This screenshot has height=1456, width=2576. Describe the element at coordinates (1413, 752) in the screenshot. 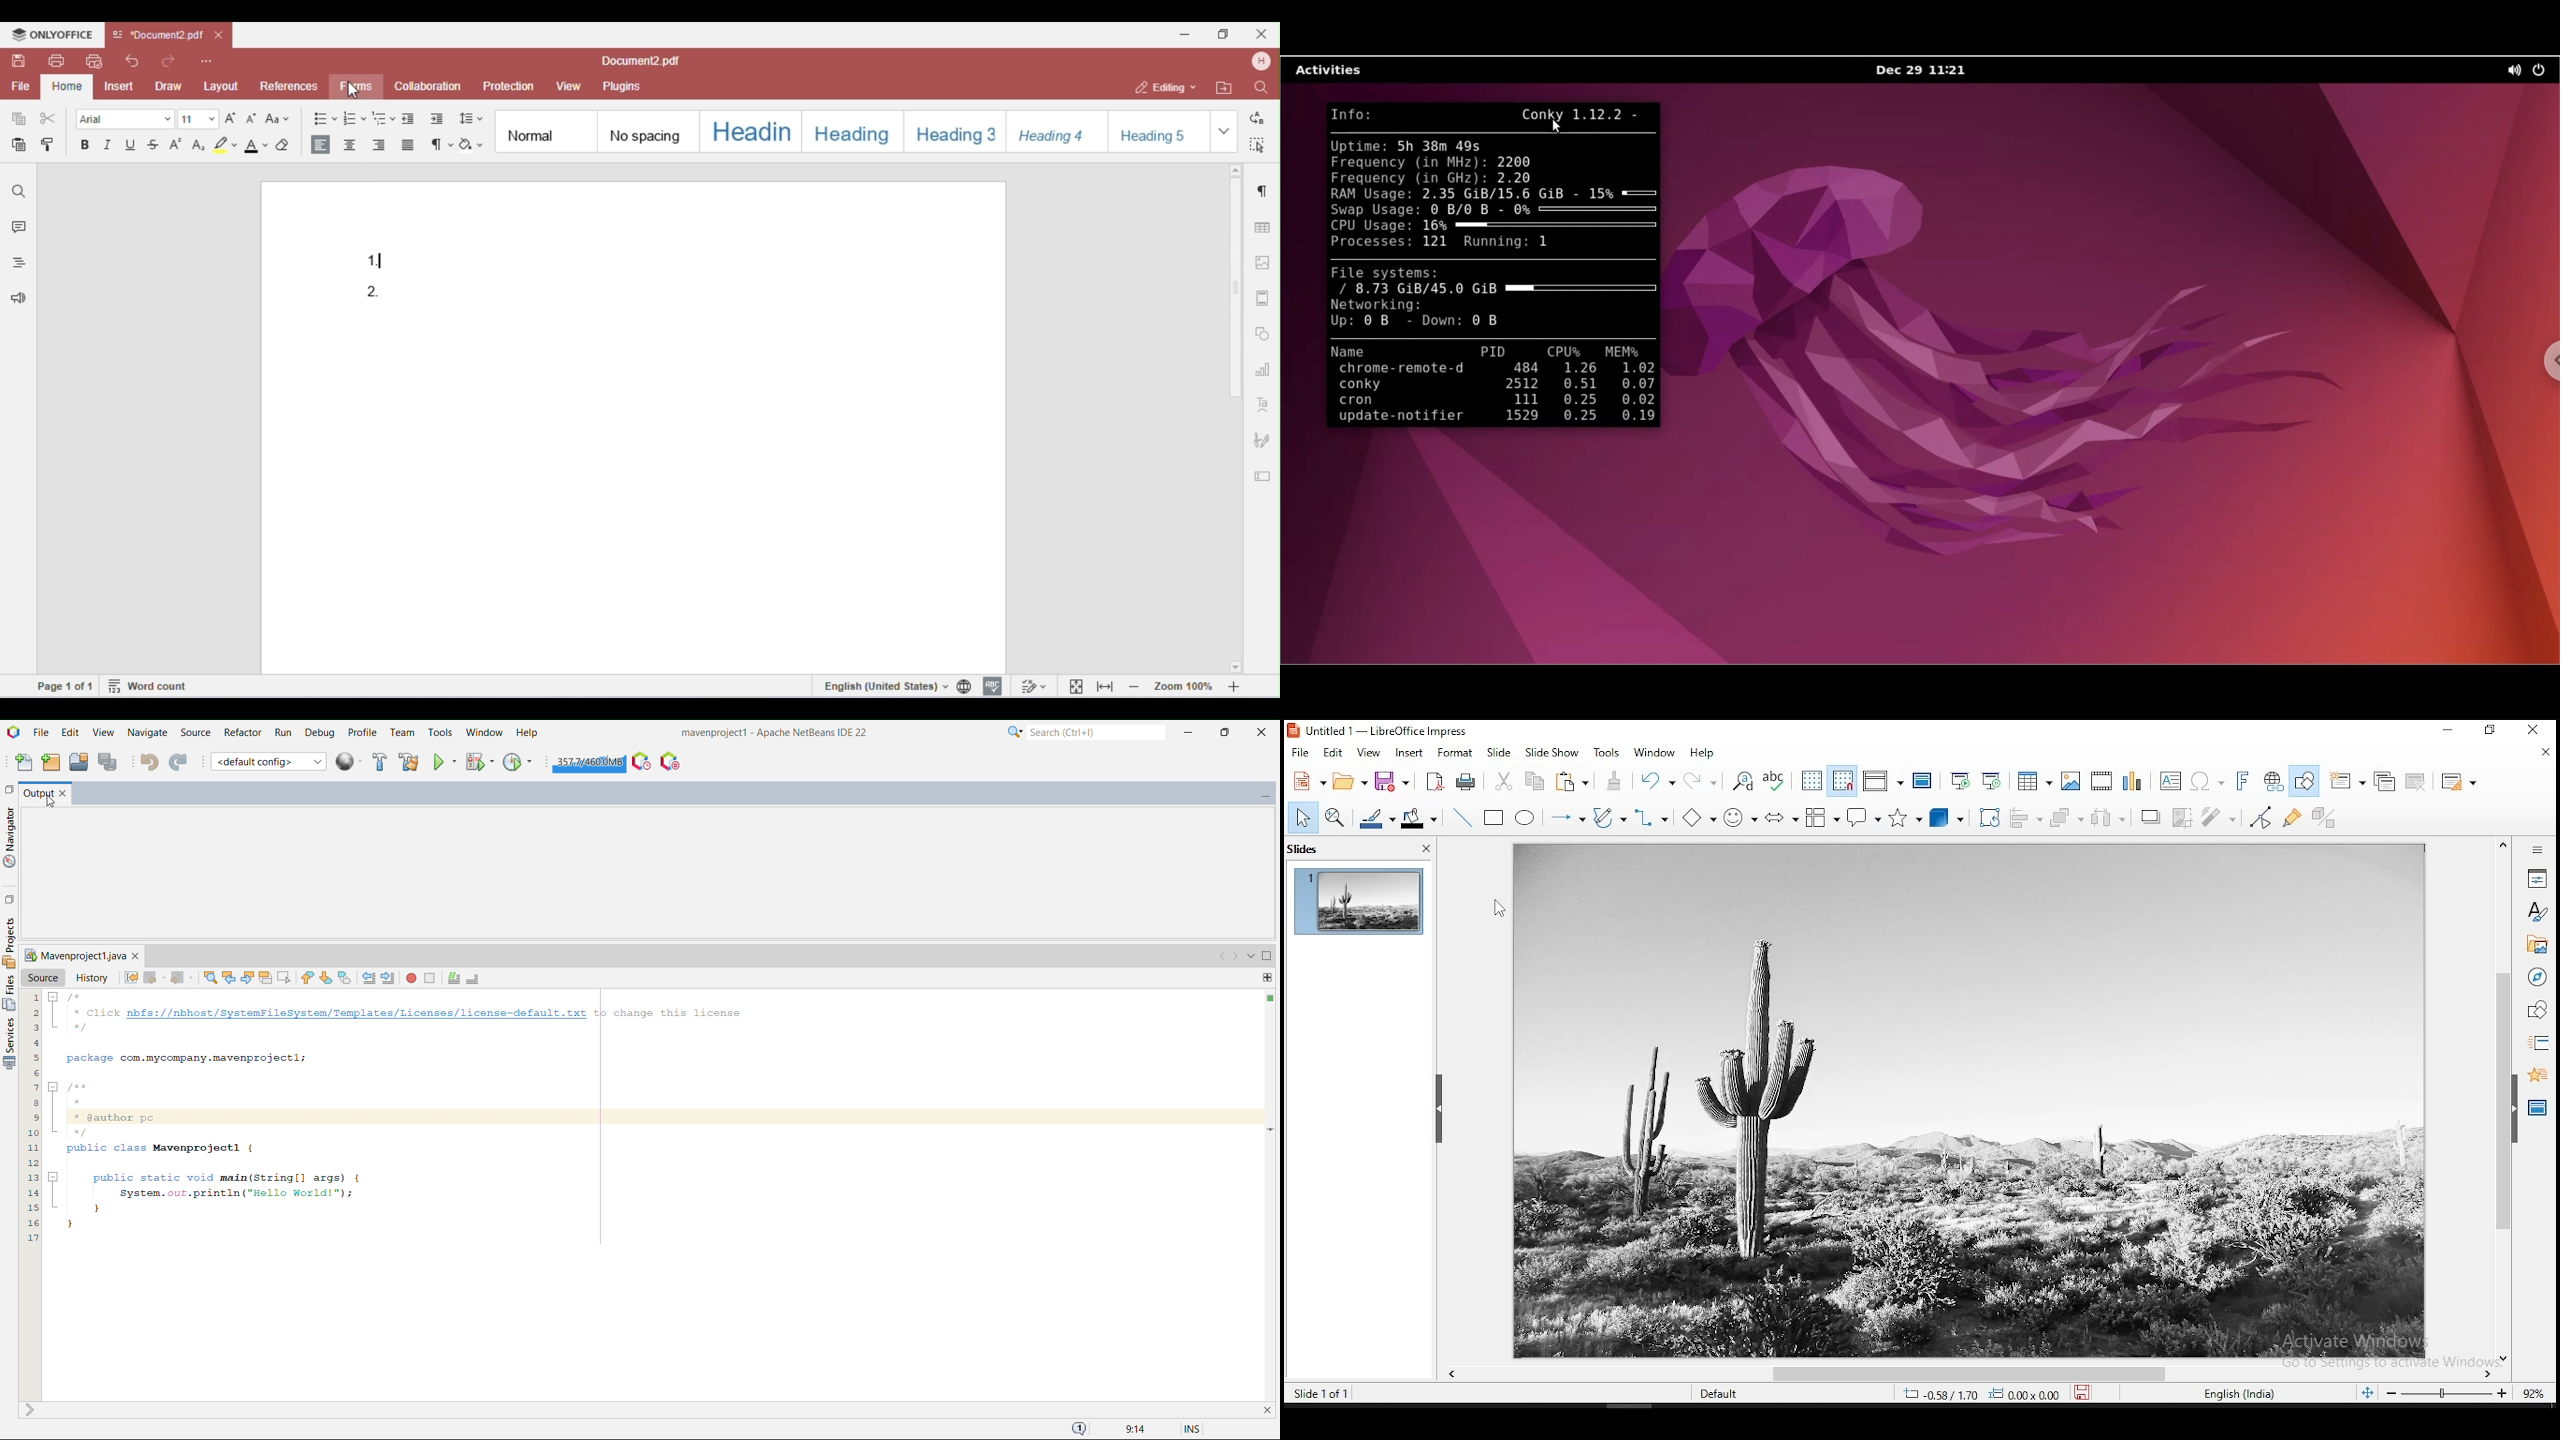

I see `insert` at that location.